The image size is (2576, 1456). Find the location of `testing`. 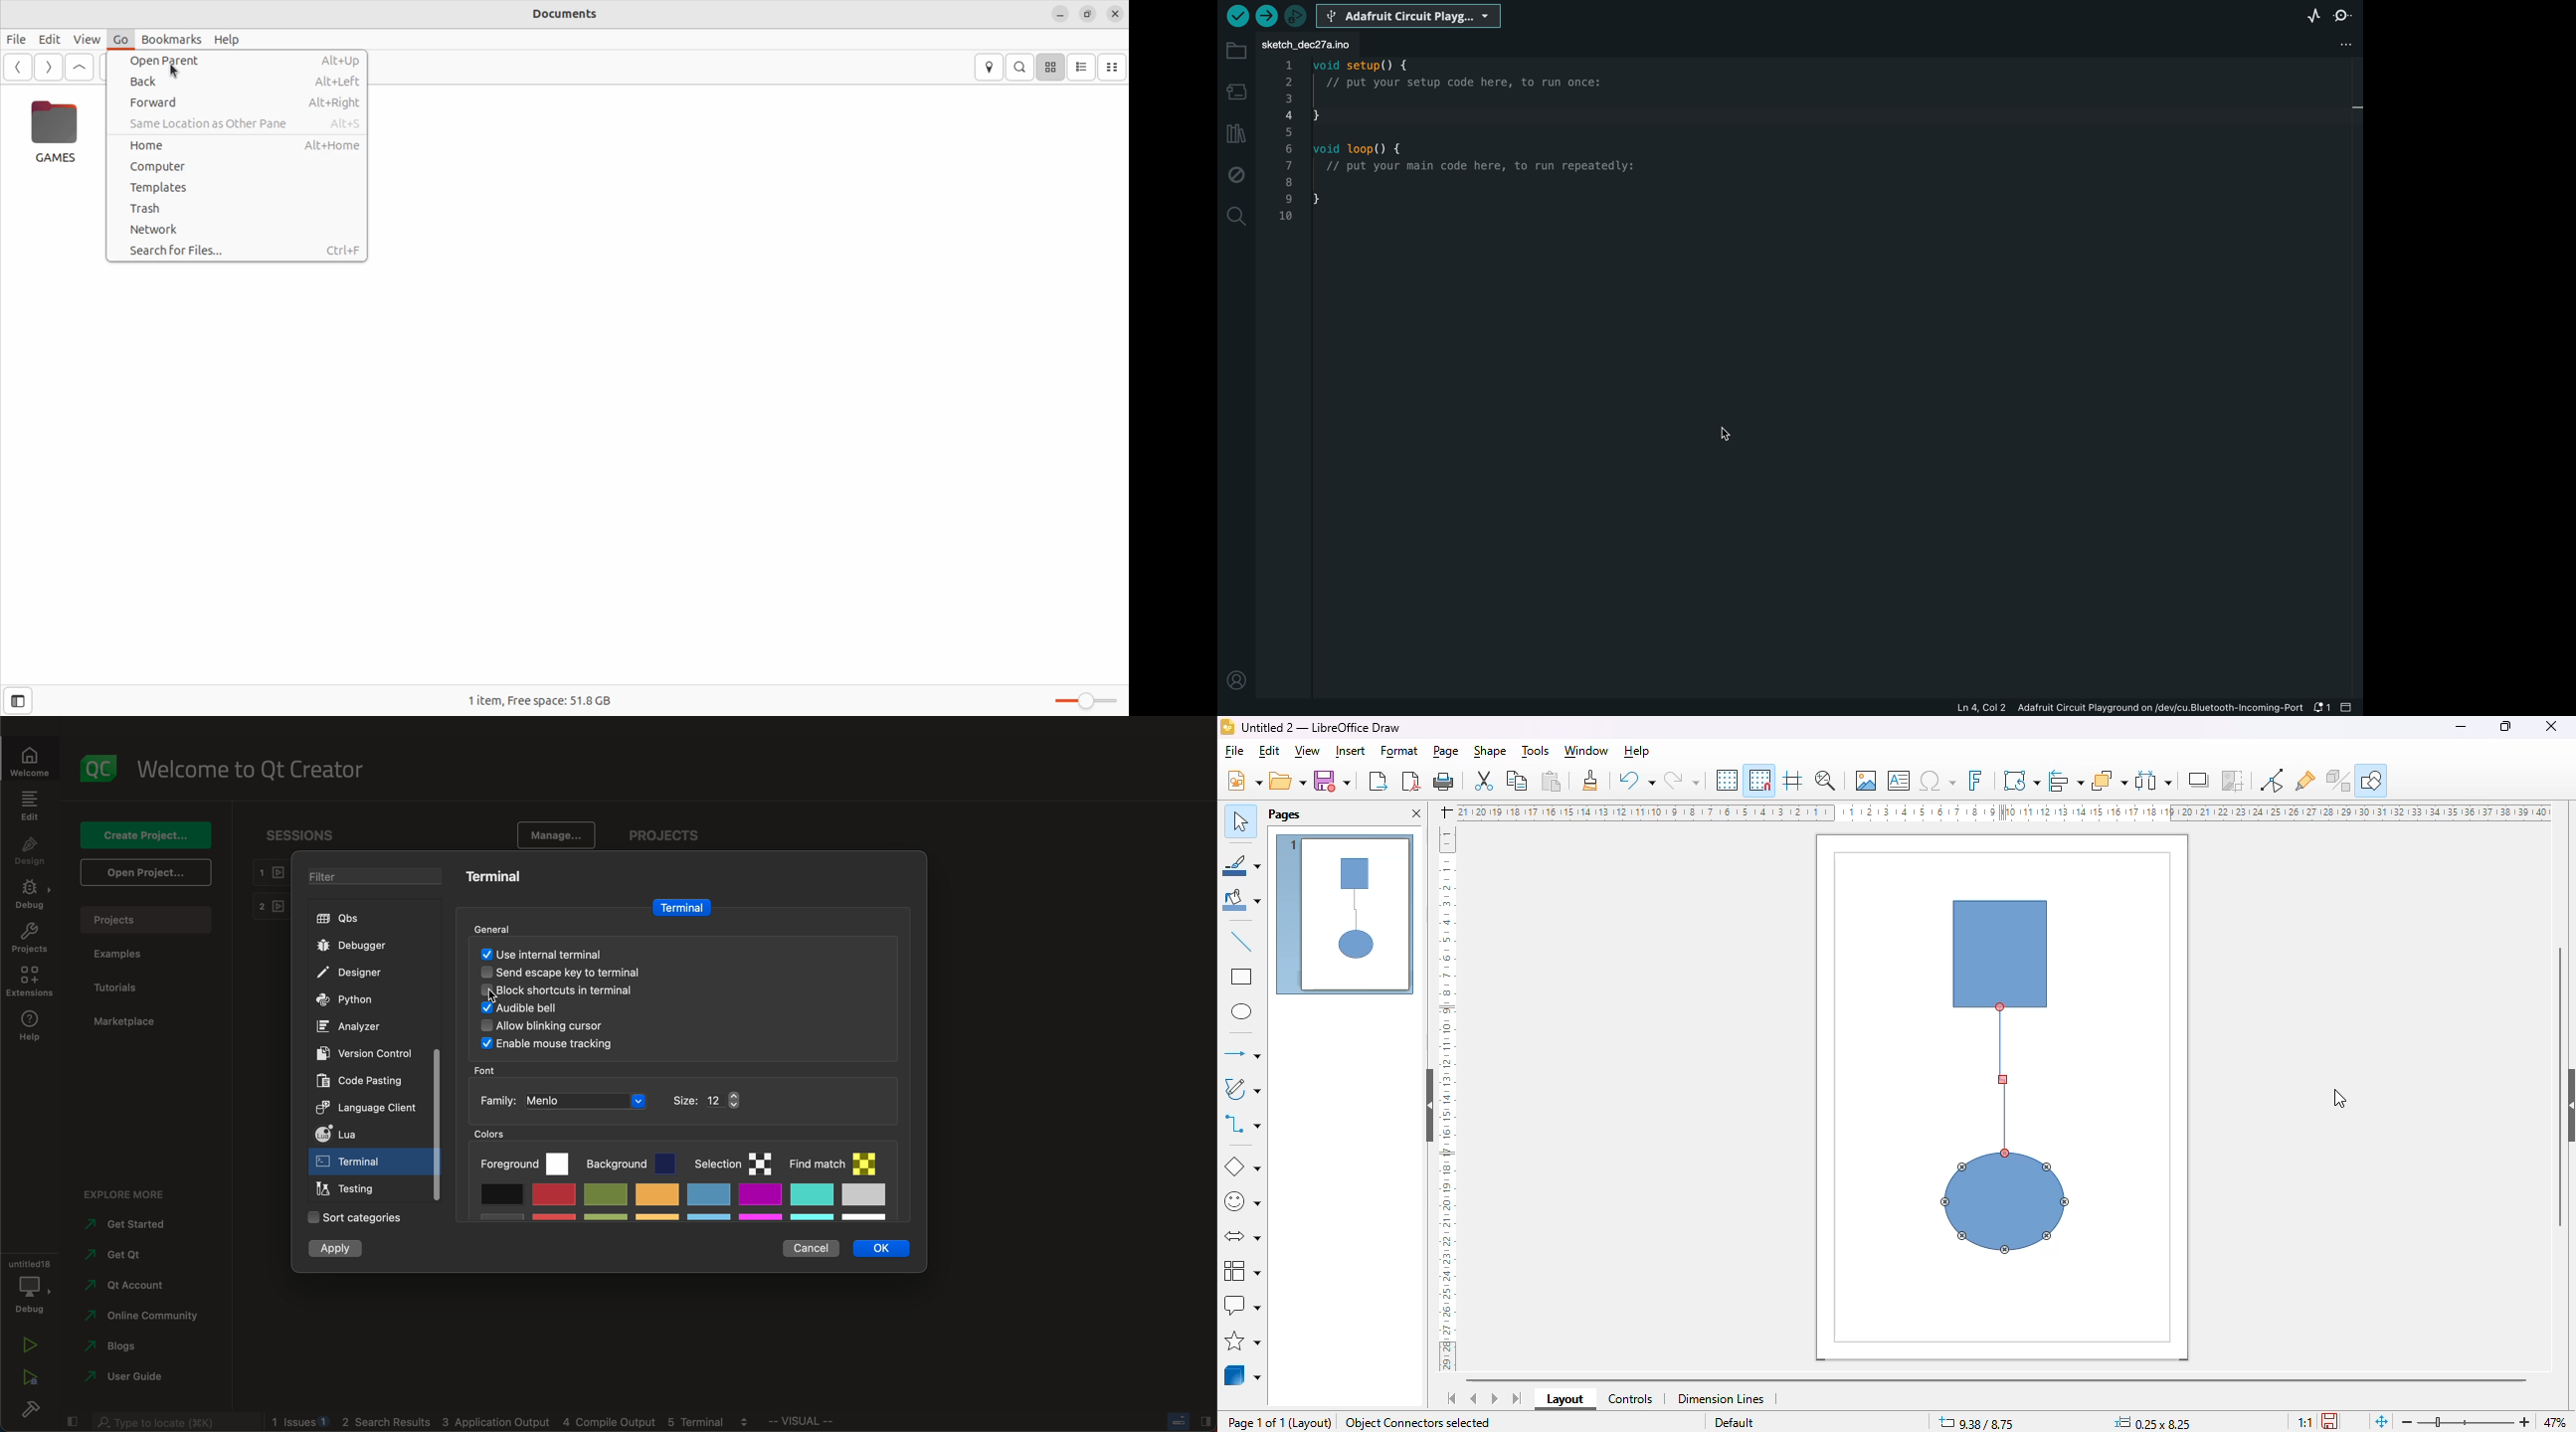

testing is located at coordinates (350, 1189).